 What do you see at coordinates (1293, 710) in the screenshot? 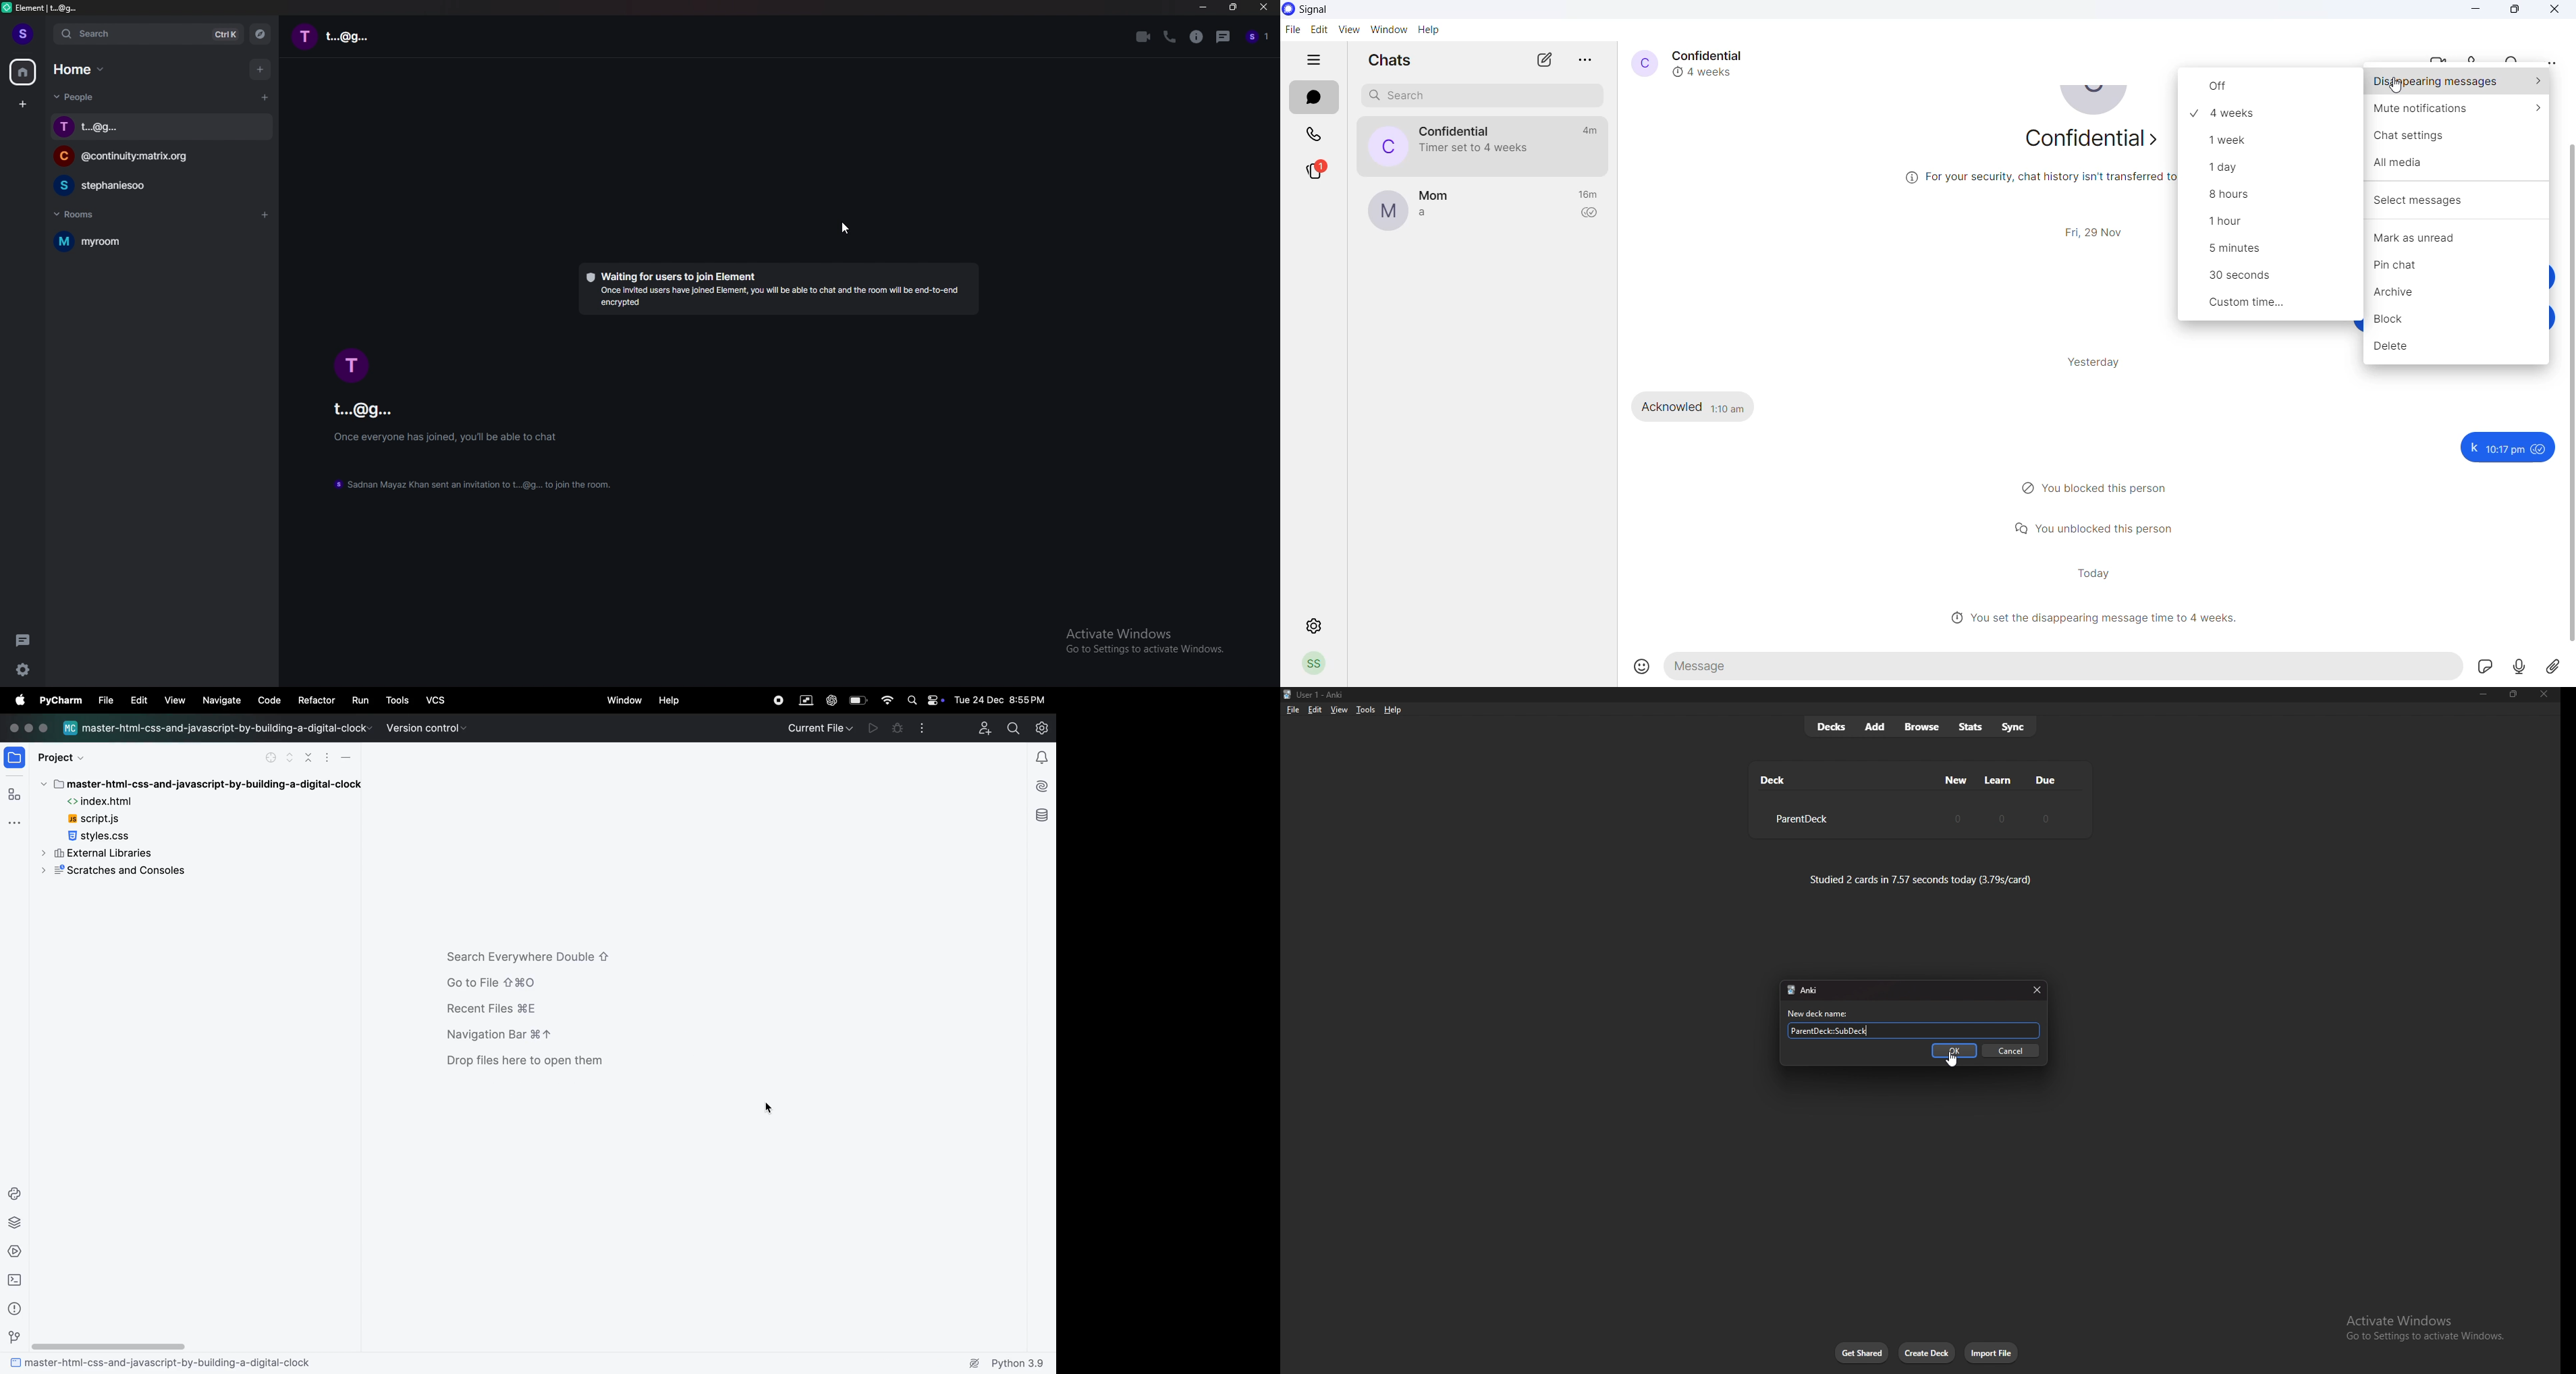
I see `file` at bounding box center [1293, 710].